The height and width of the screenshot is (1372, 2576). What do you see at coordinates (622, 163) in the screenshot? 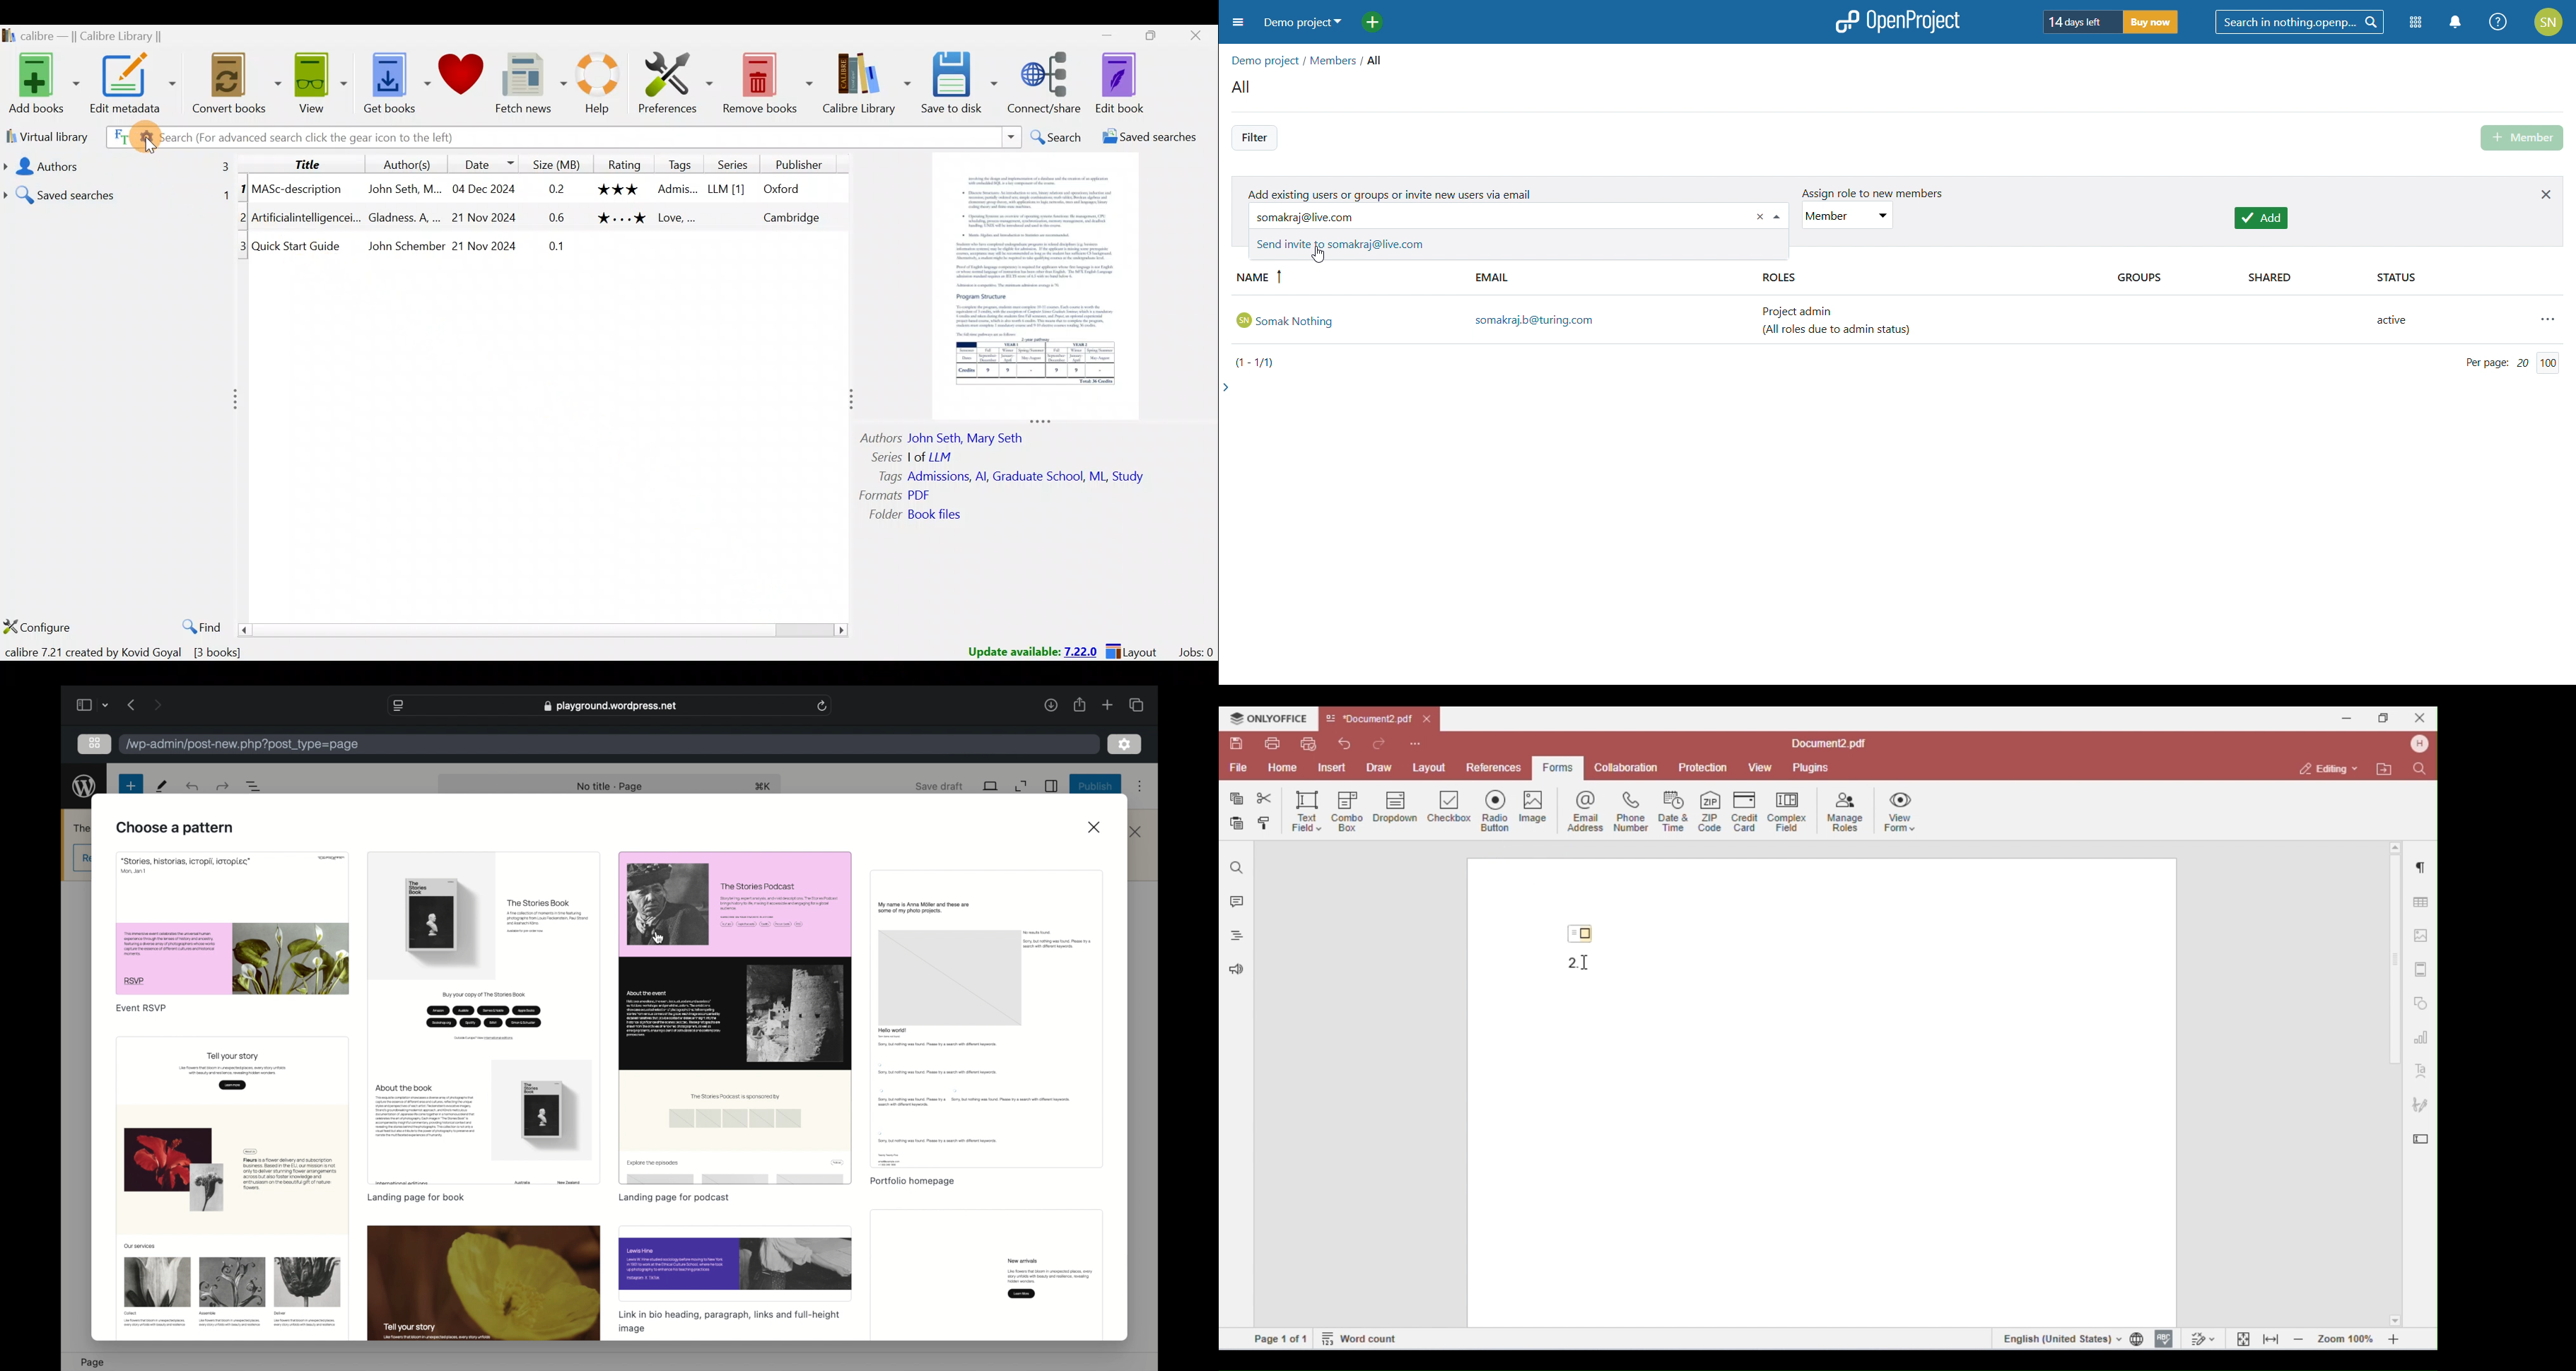
I see `Rating` at bounding box center [622, 163].